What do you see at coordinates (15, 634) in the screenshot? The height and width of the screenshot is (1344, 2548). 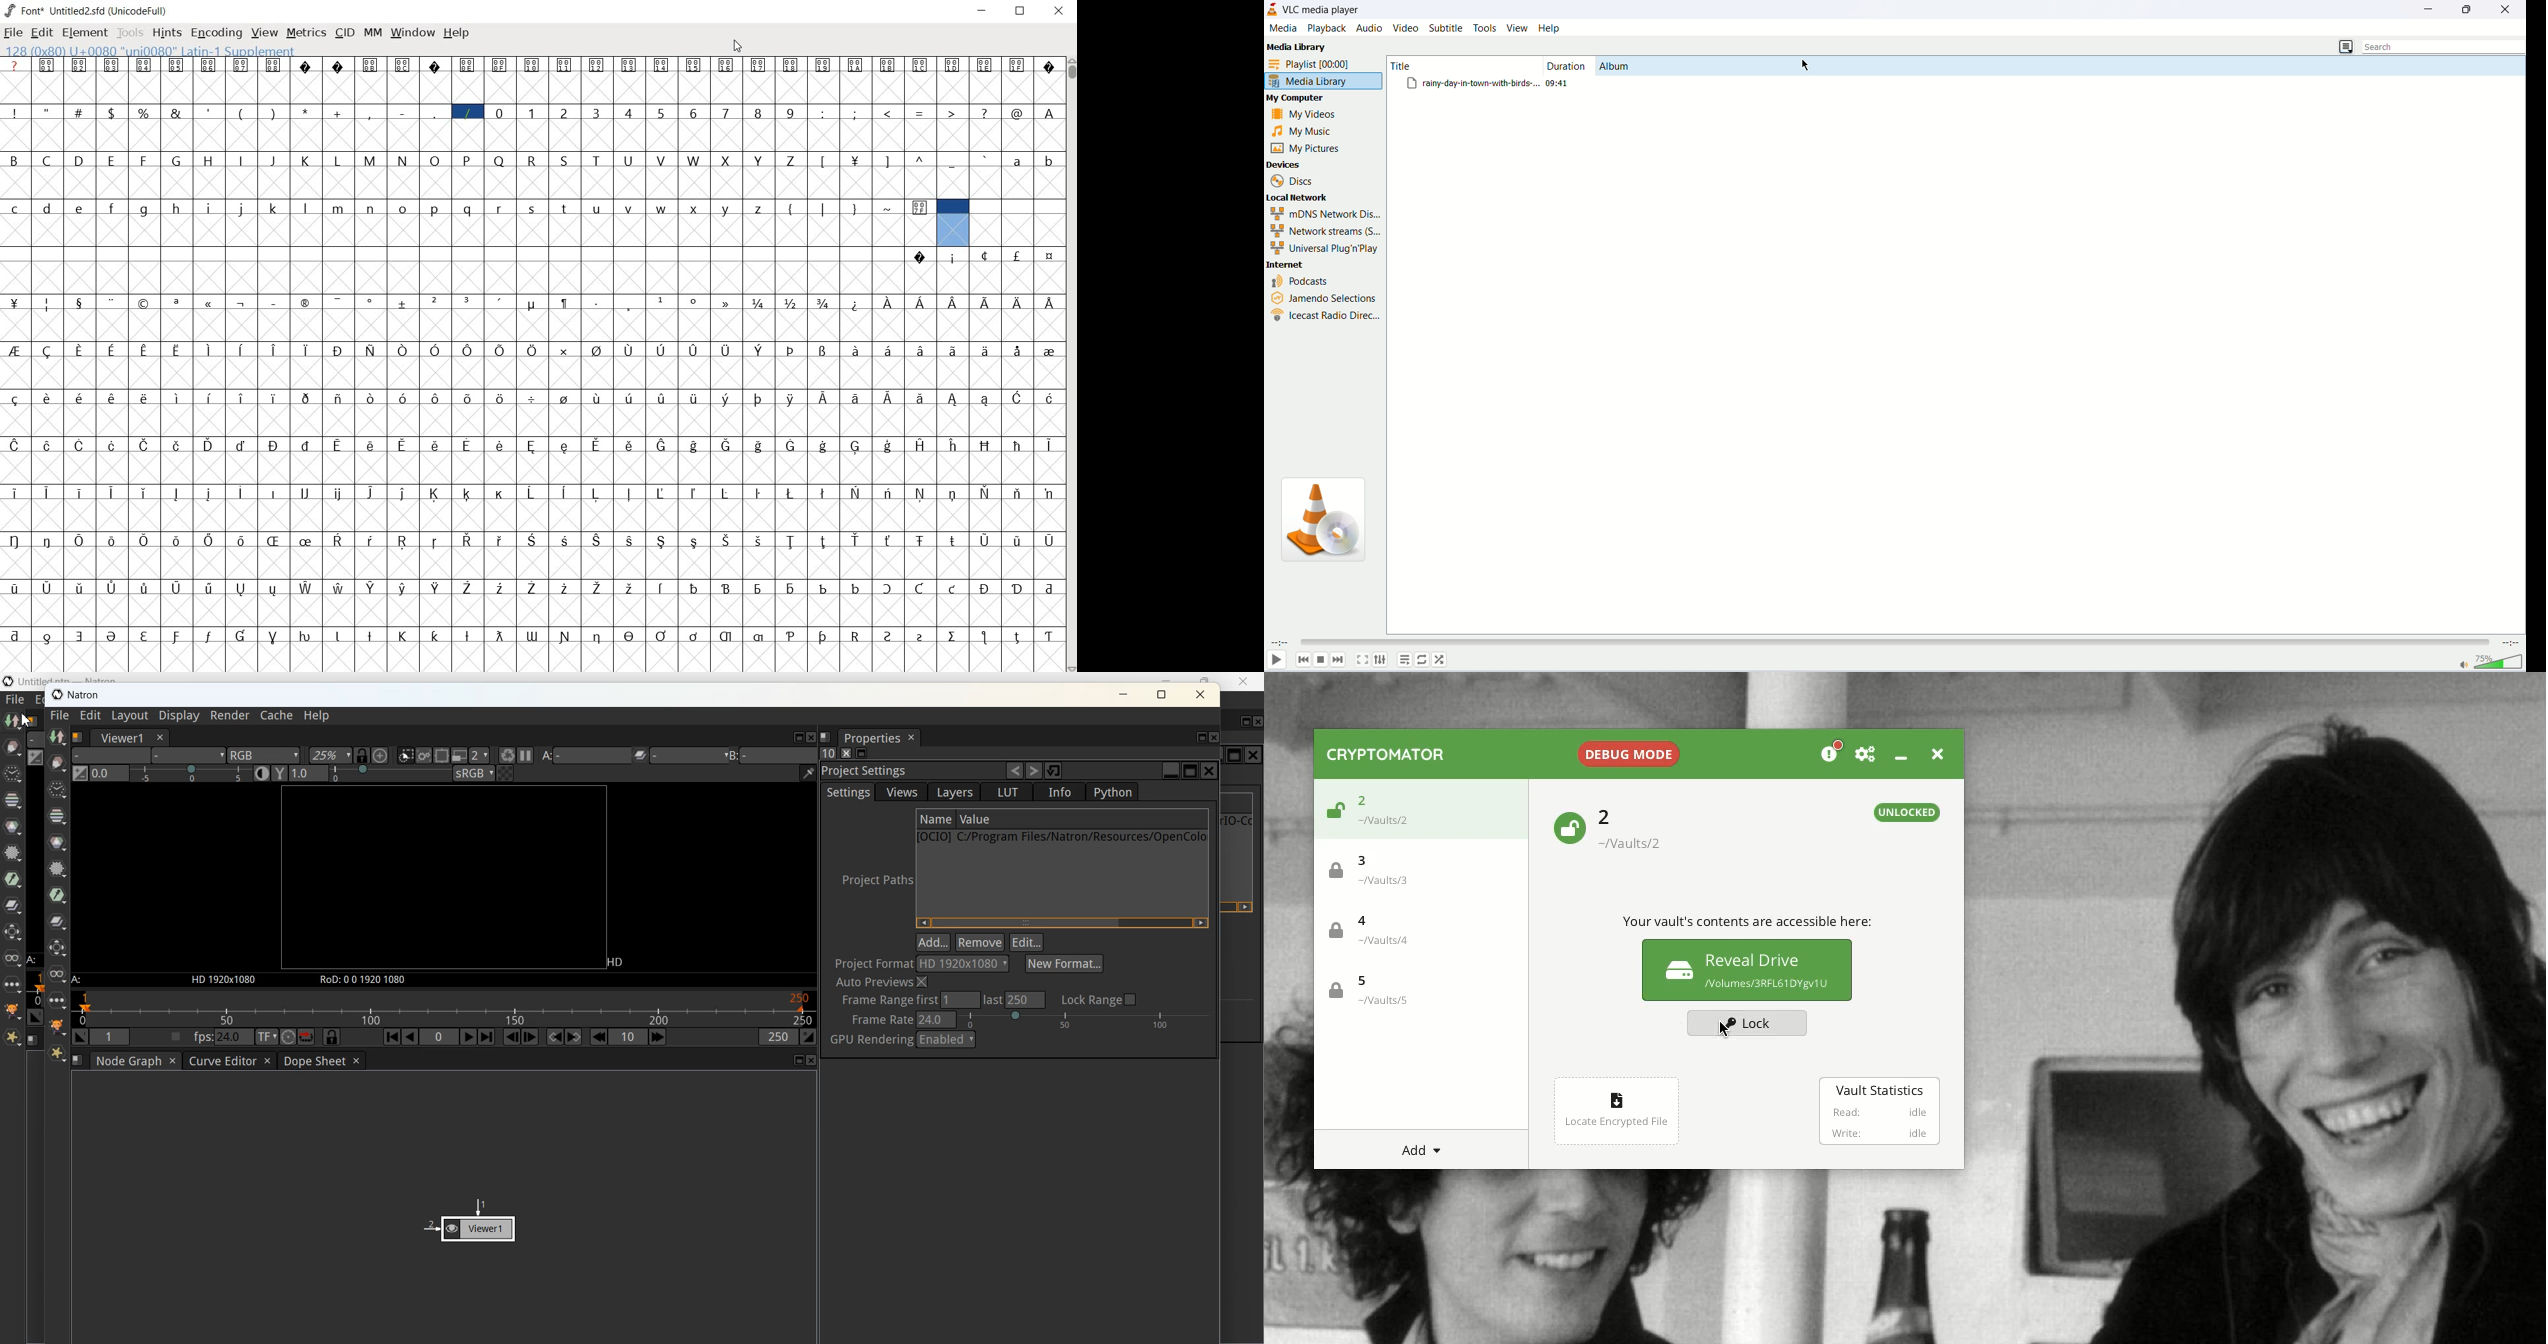 I see `Symbol` at bounding box center [15, 634].